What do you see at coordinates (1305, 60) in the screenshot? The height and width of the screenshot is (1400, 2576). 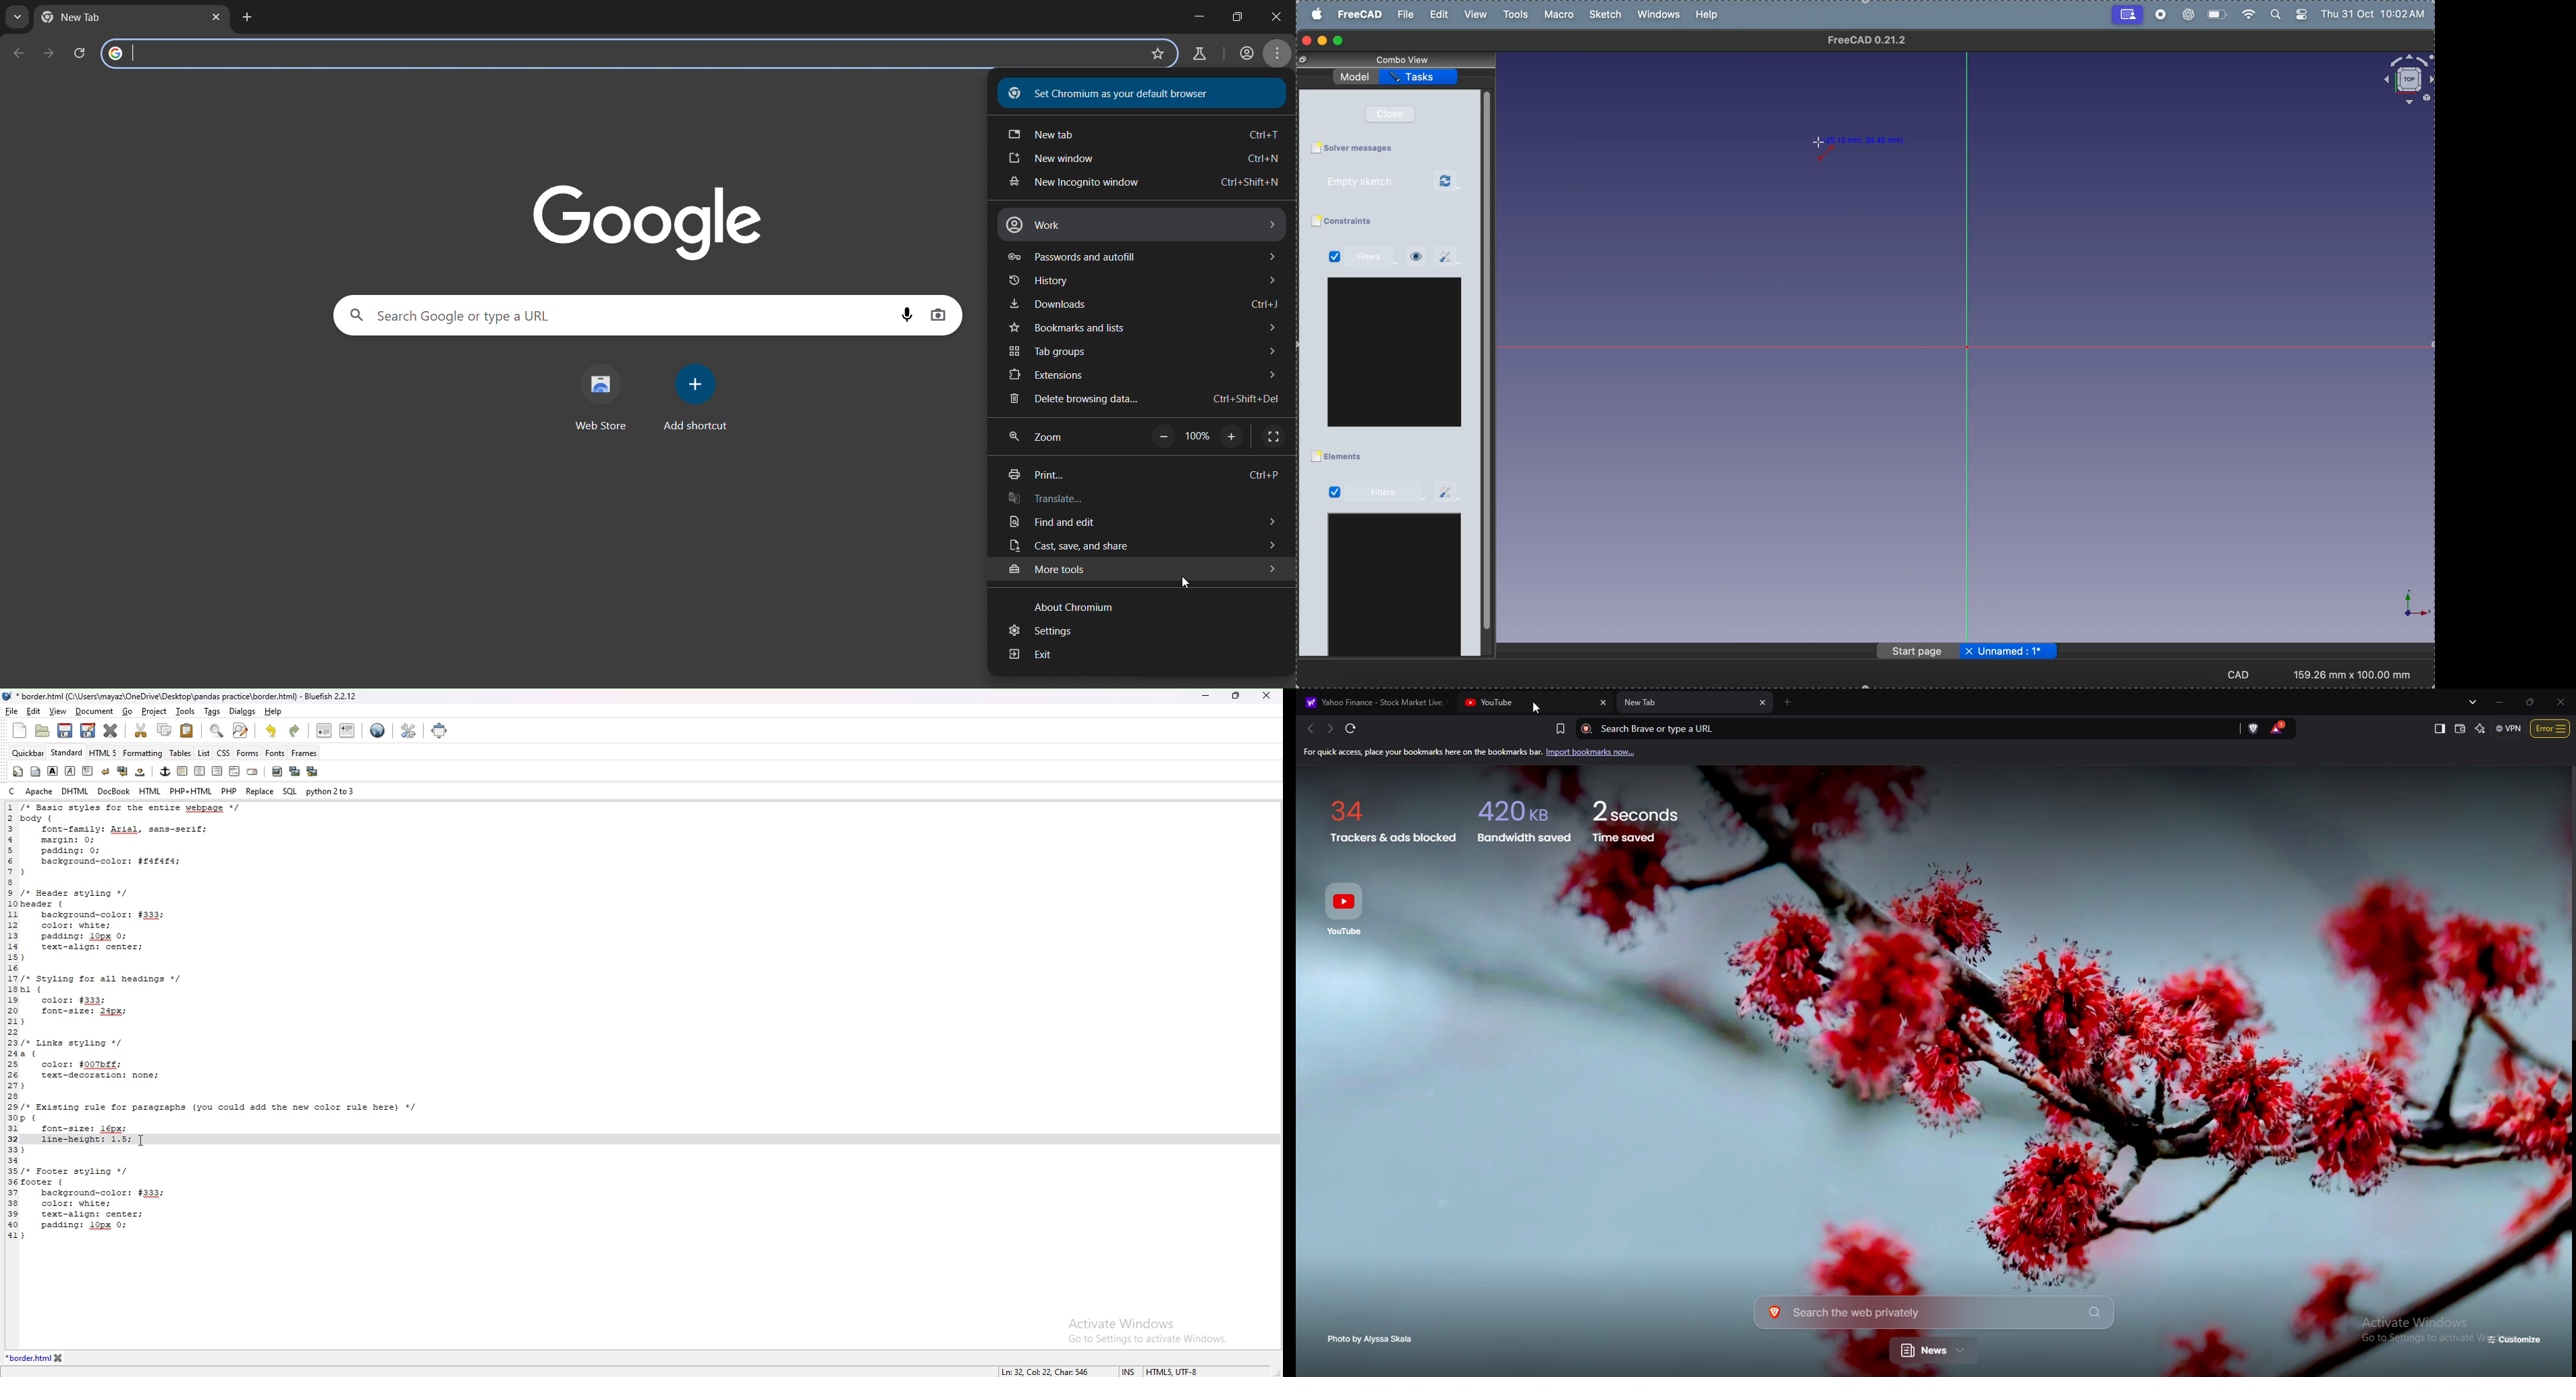 I see `Change view` at bounding box center [1305, 60].